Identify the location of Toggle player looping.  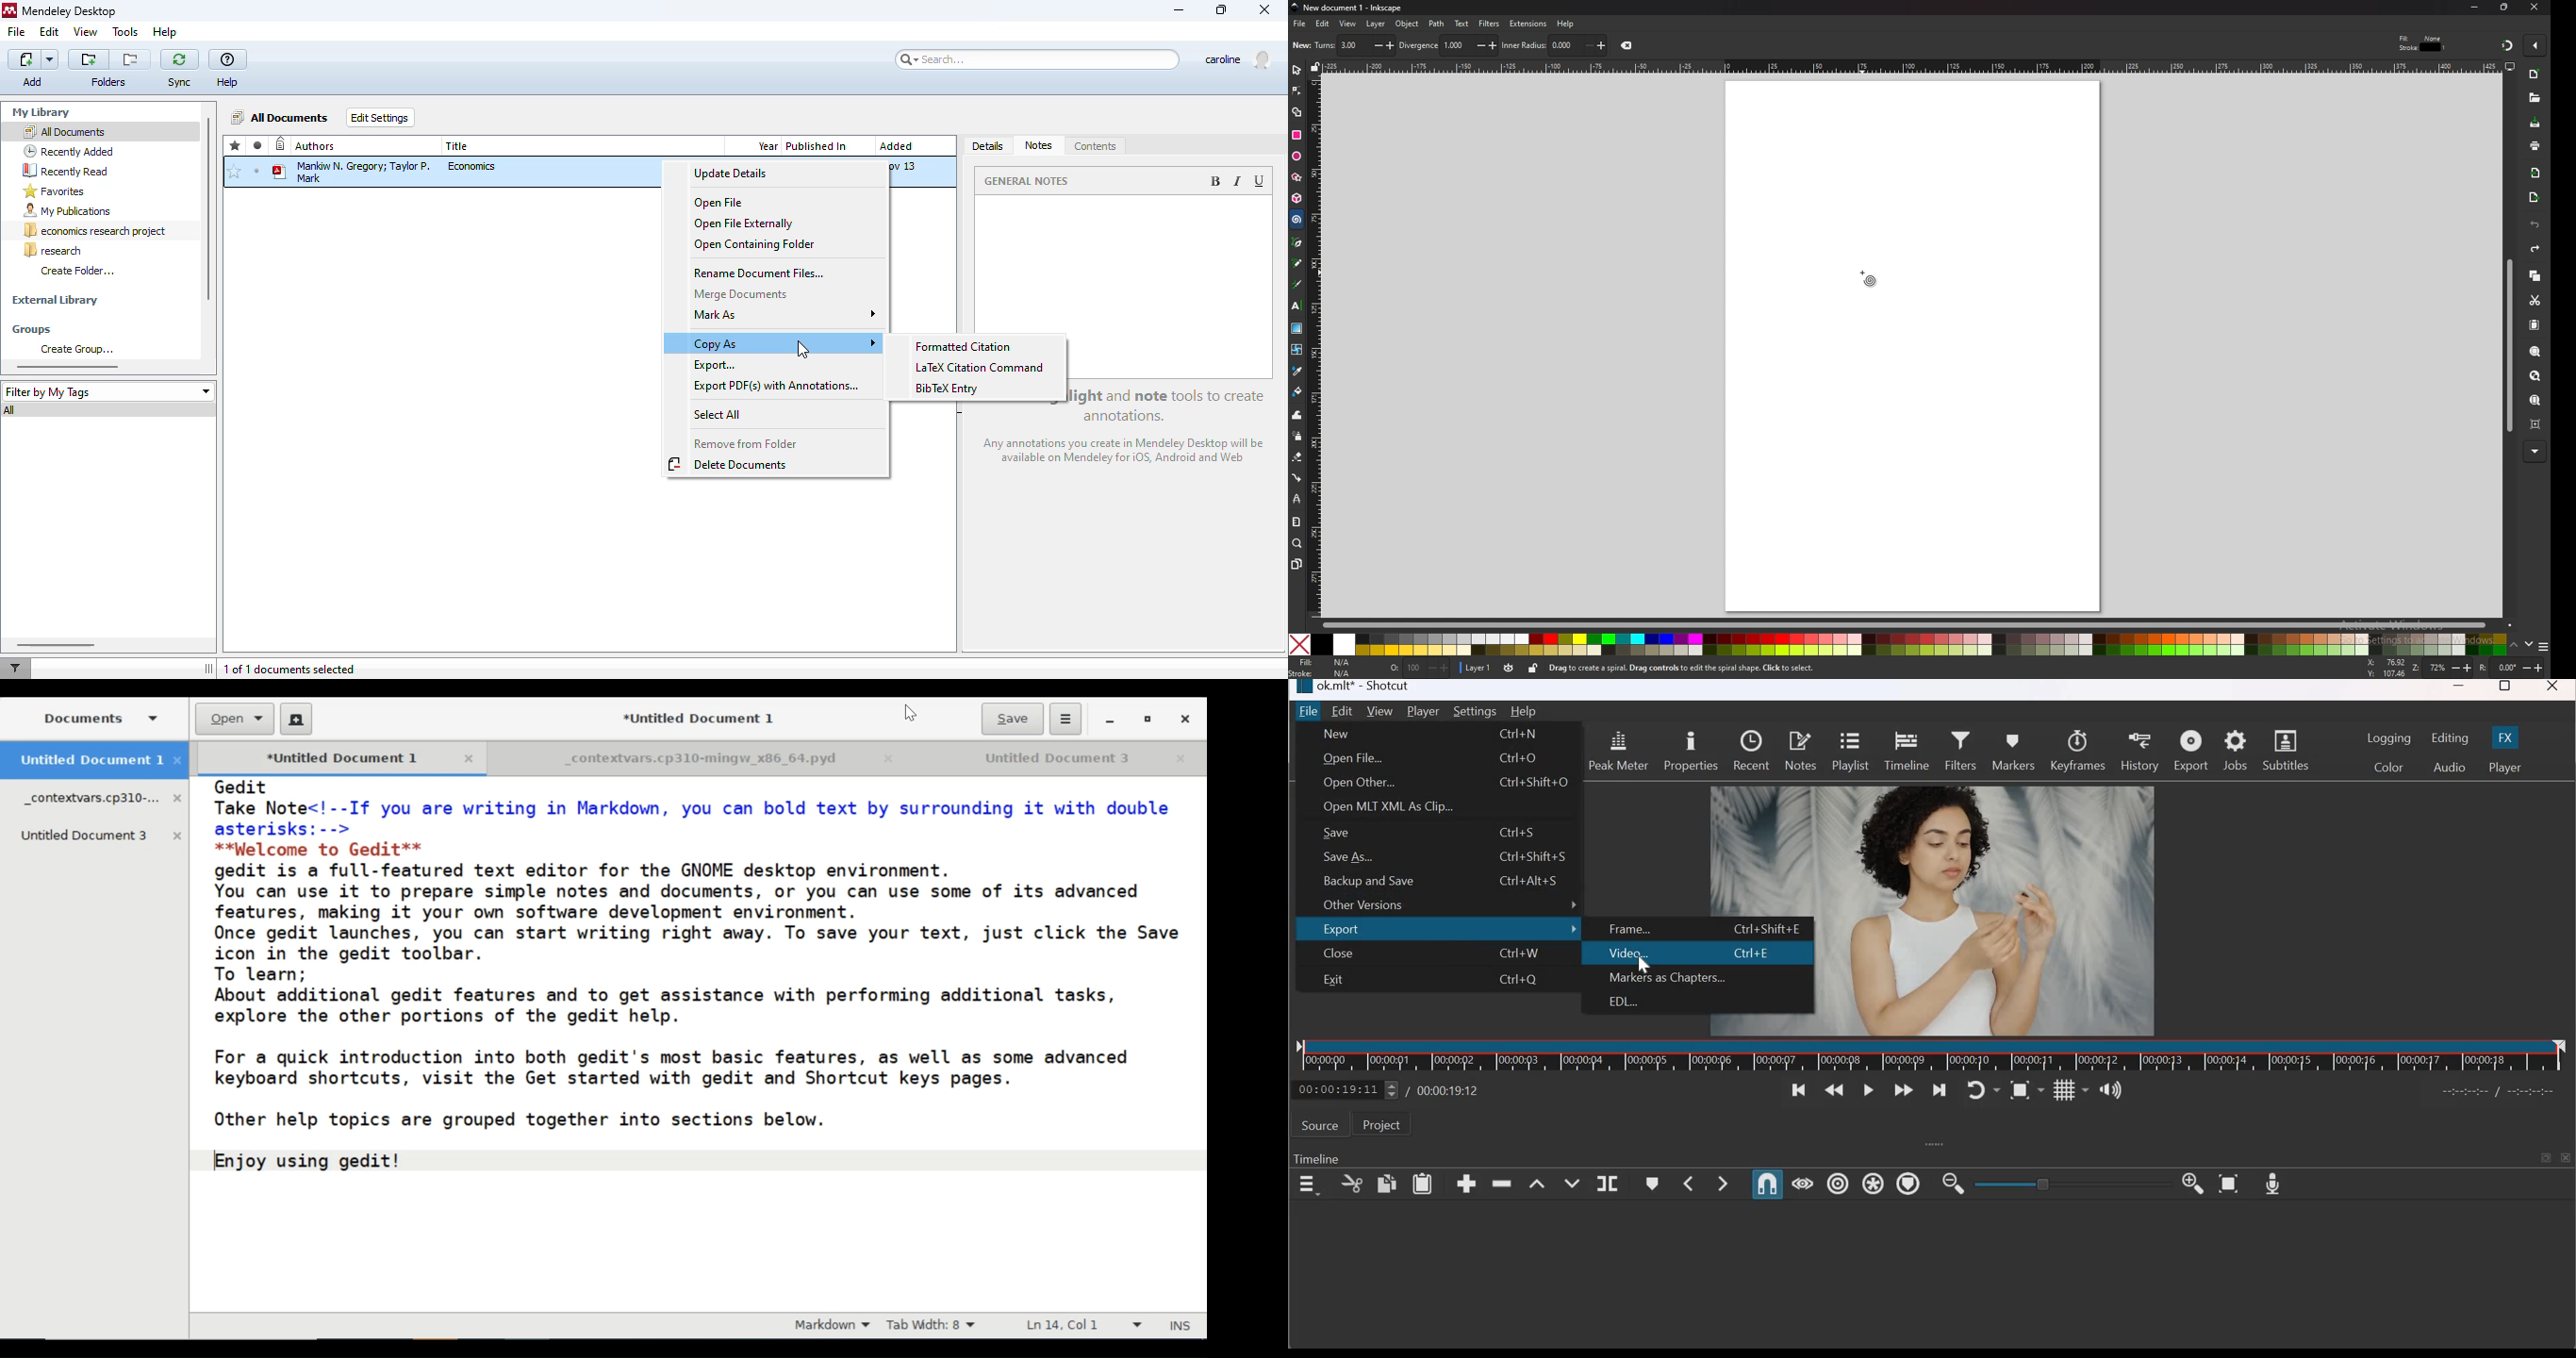
(1983, 1090).